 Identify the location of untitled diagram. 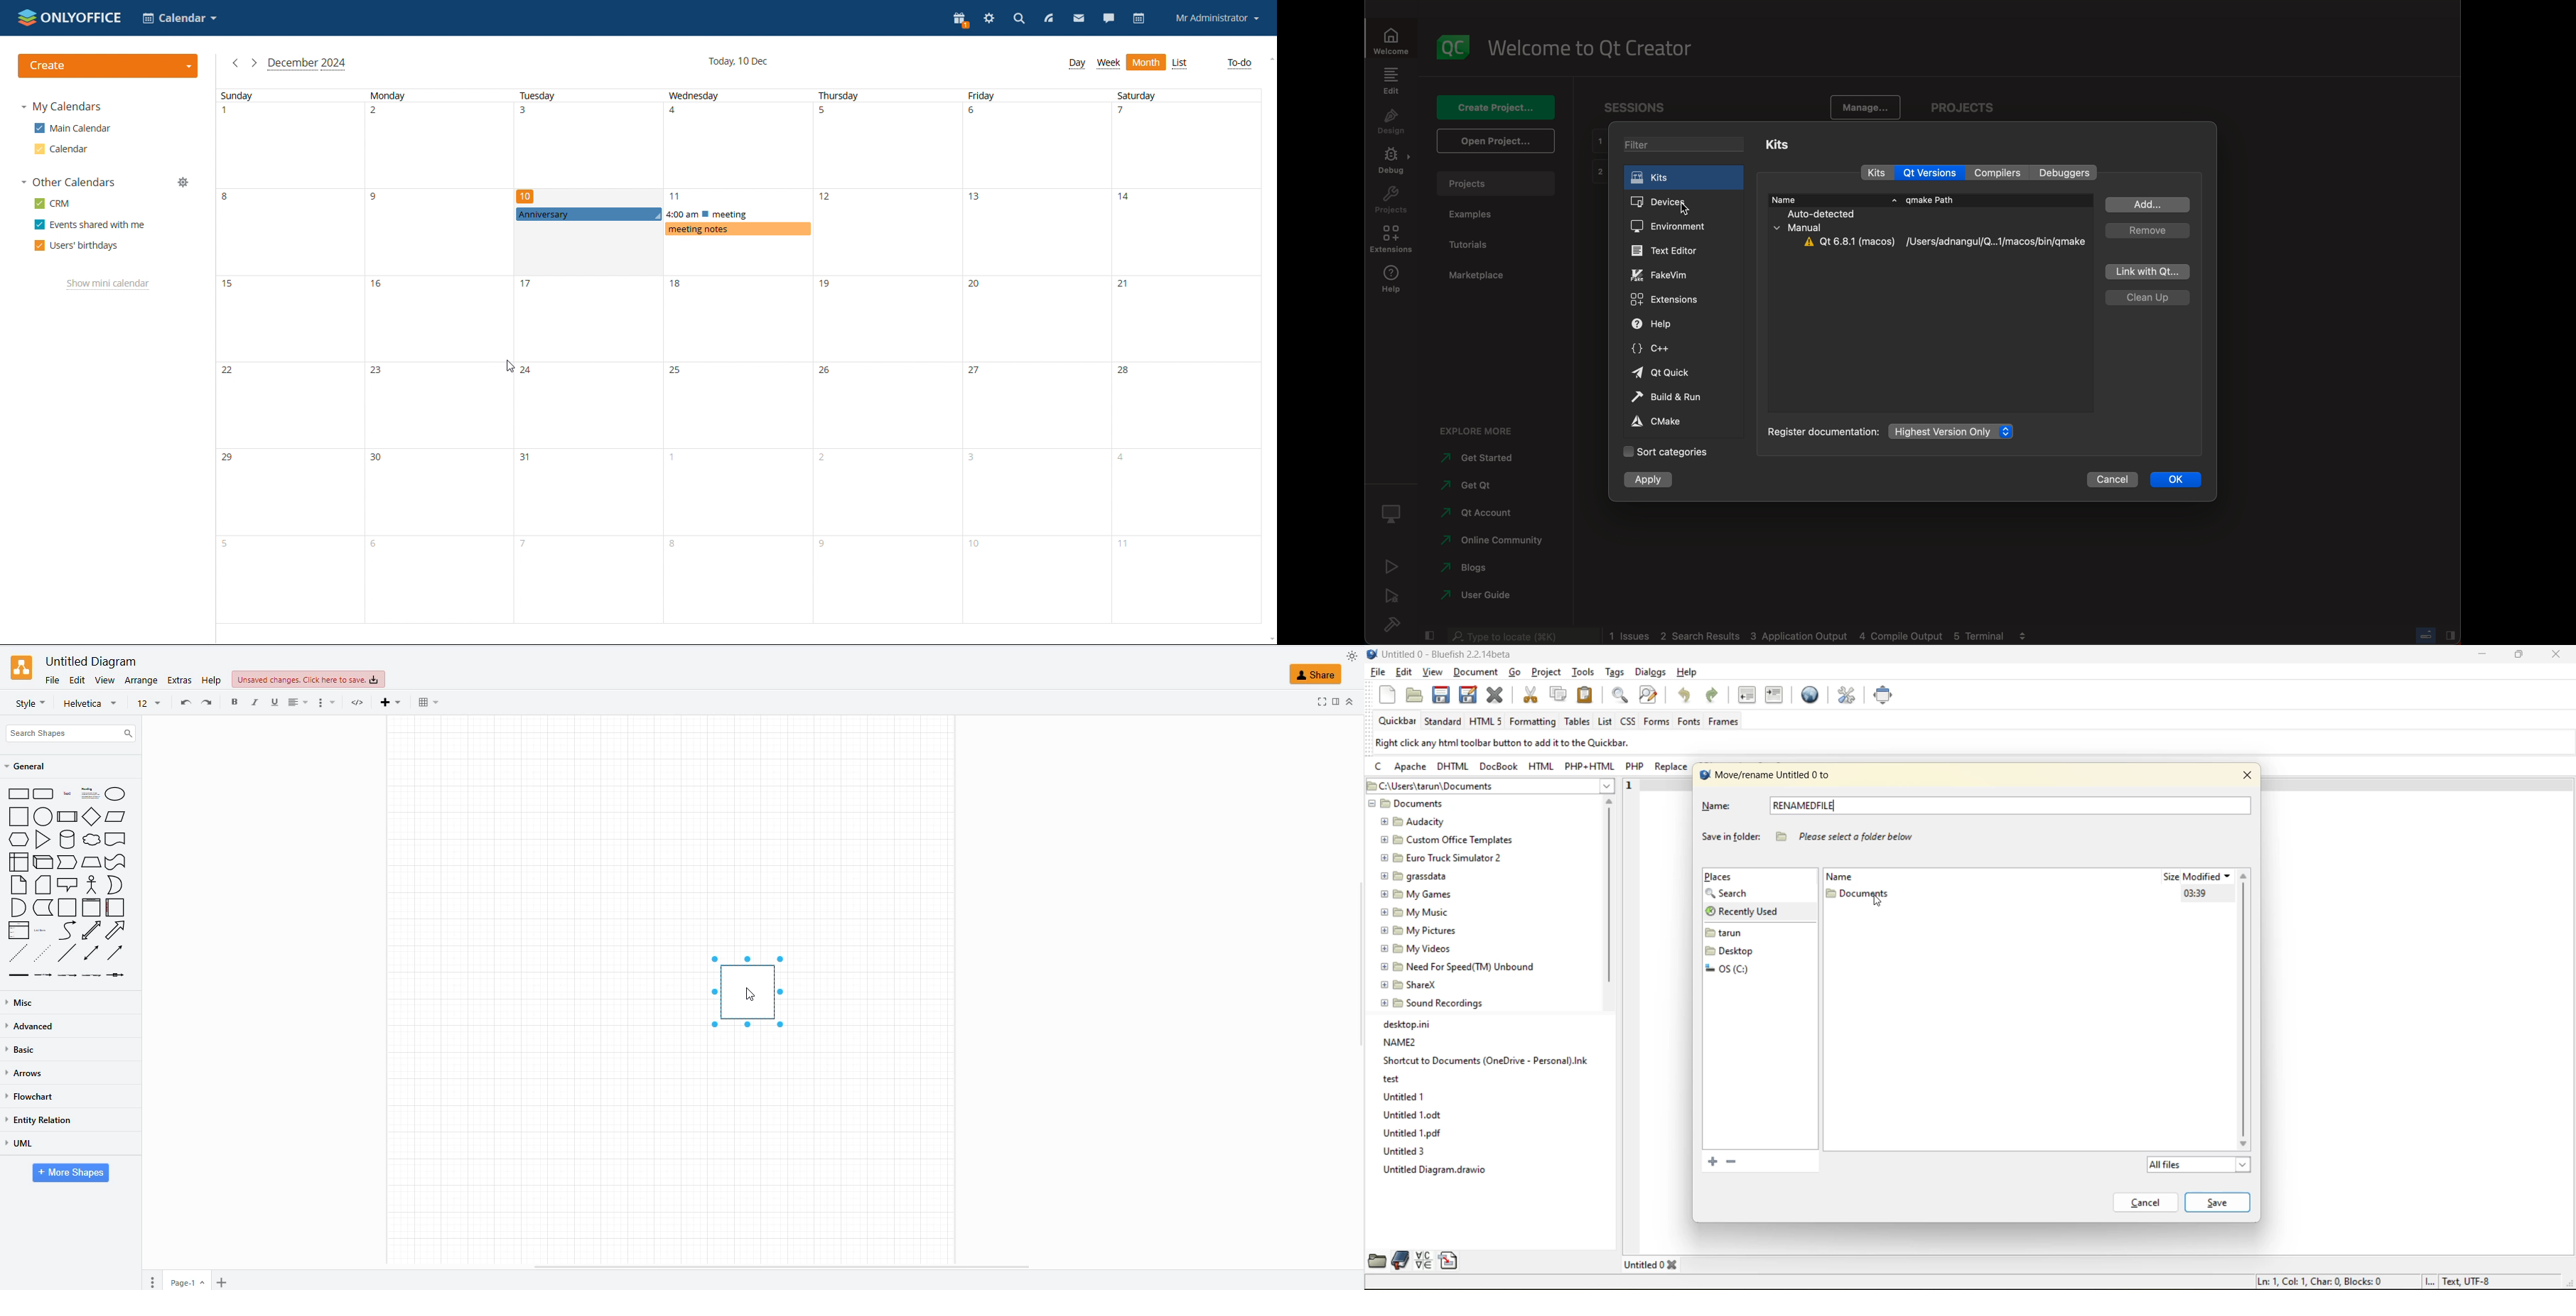
(90, 663).